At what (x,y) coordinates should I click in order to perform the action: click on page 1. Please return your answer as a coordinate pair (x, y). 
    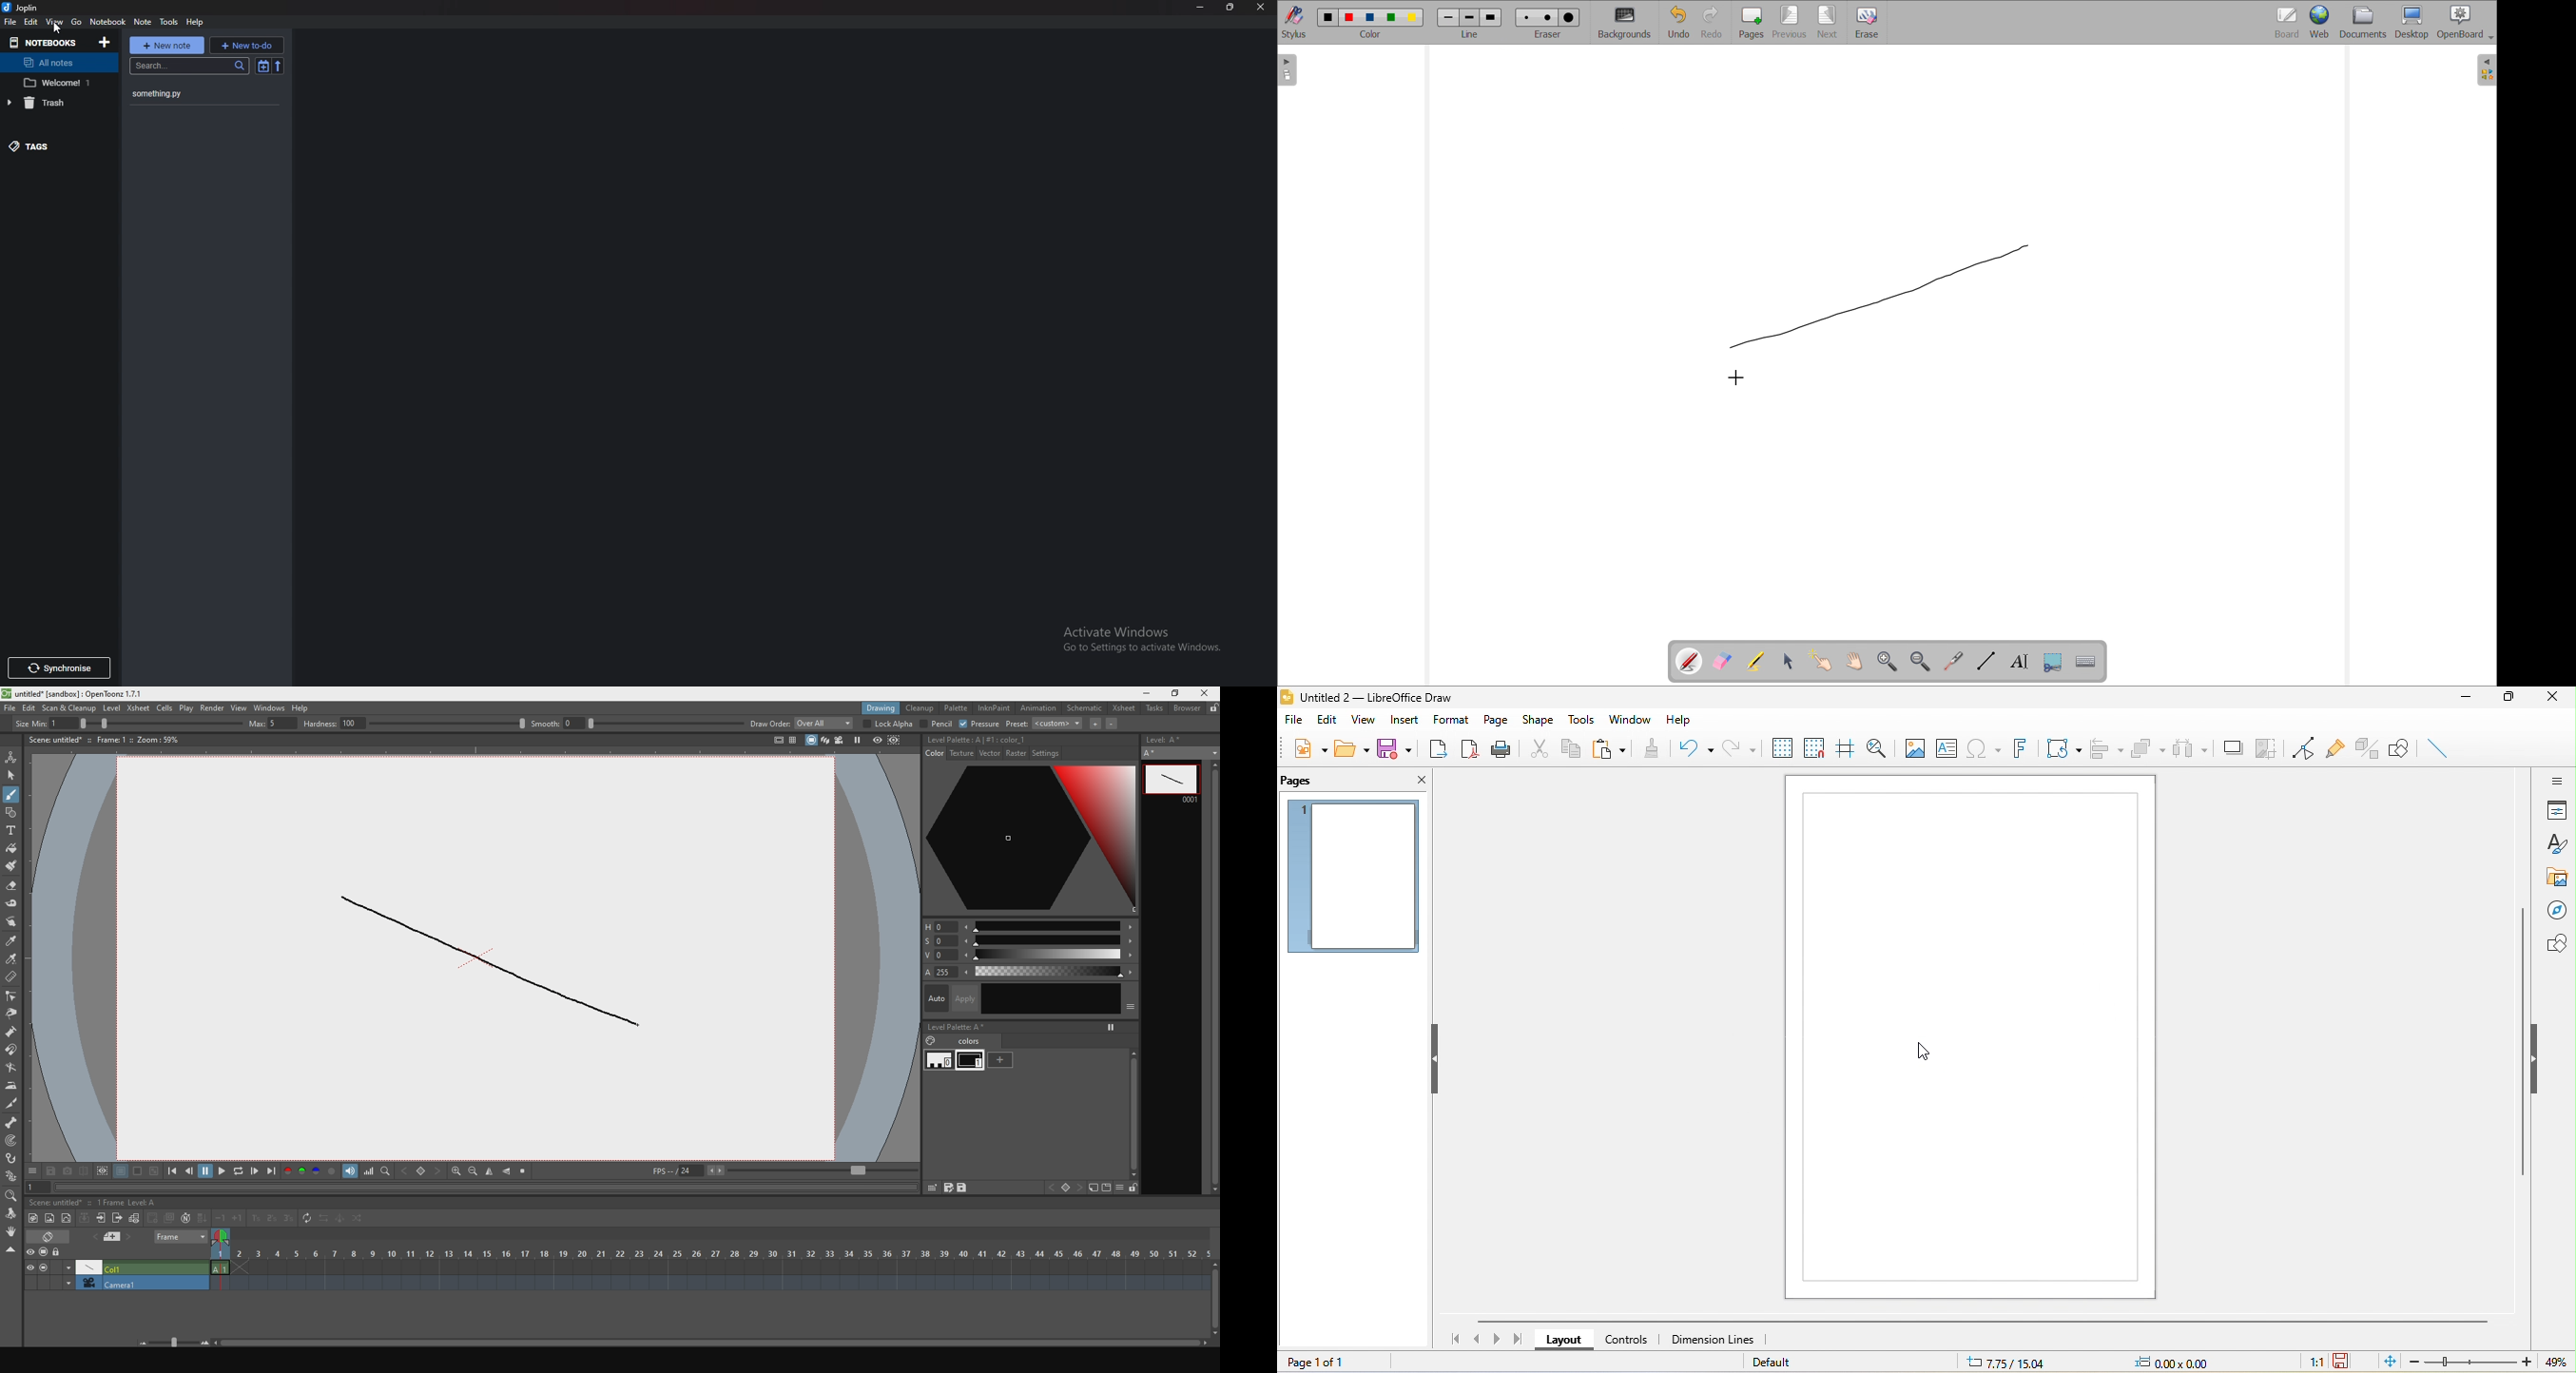
    Looking at the image, I should click on (1351, 877).